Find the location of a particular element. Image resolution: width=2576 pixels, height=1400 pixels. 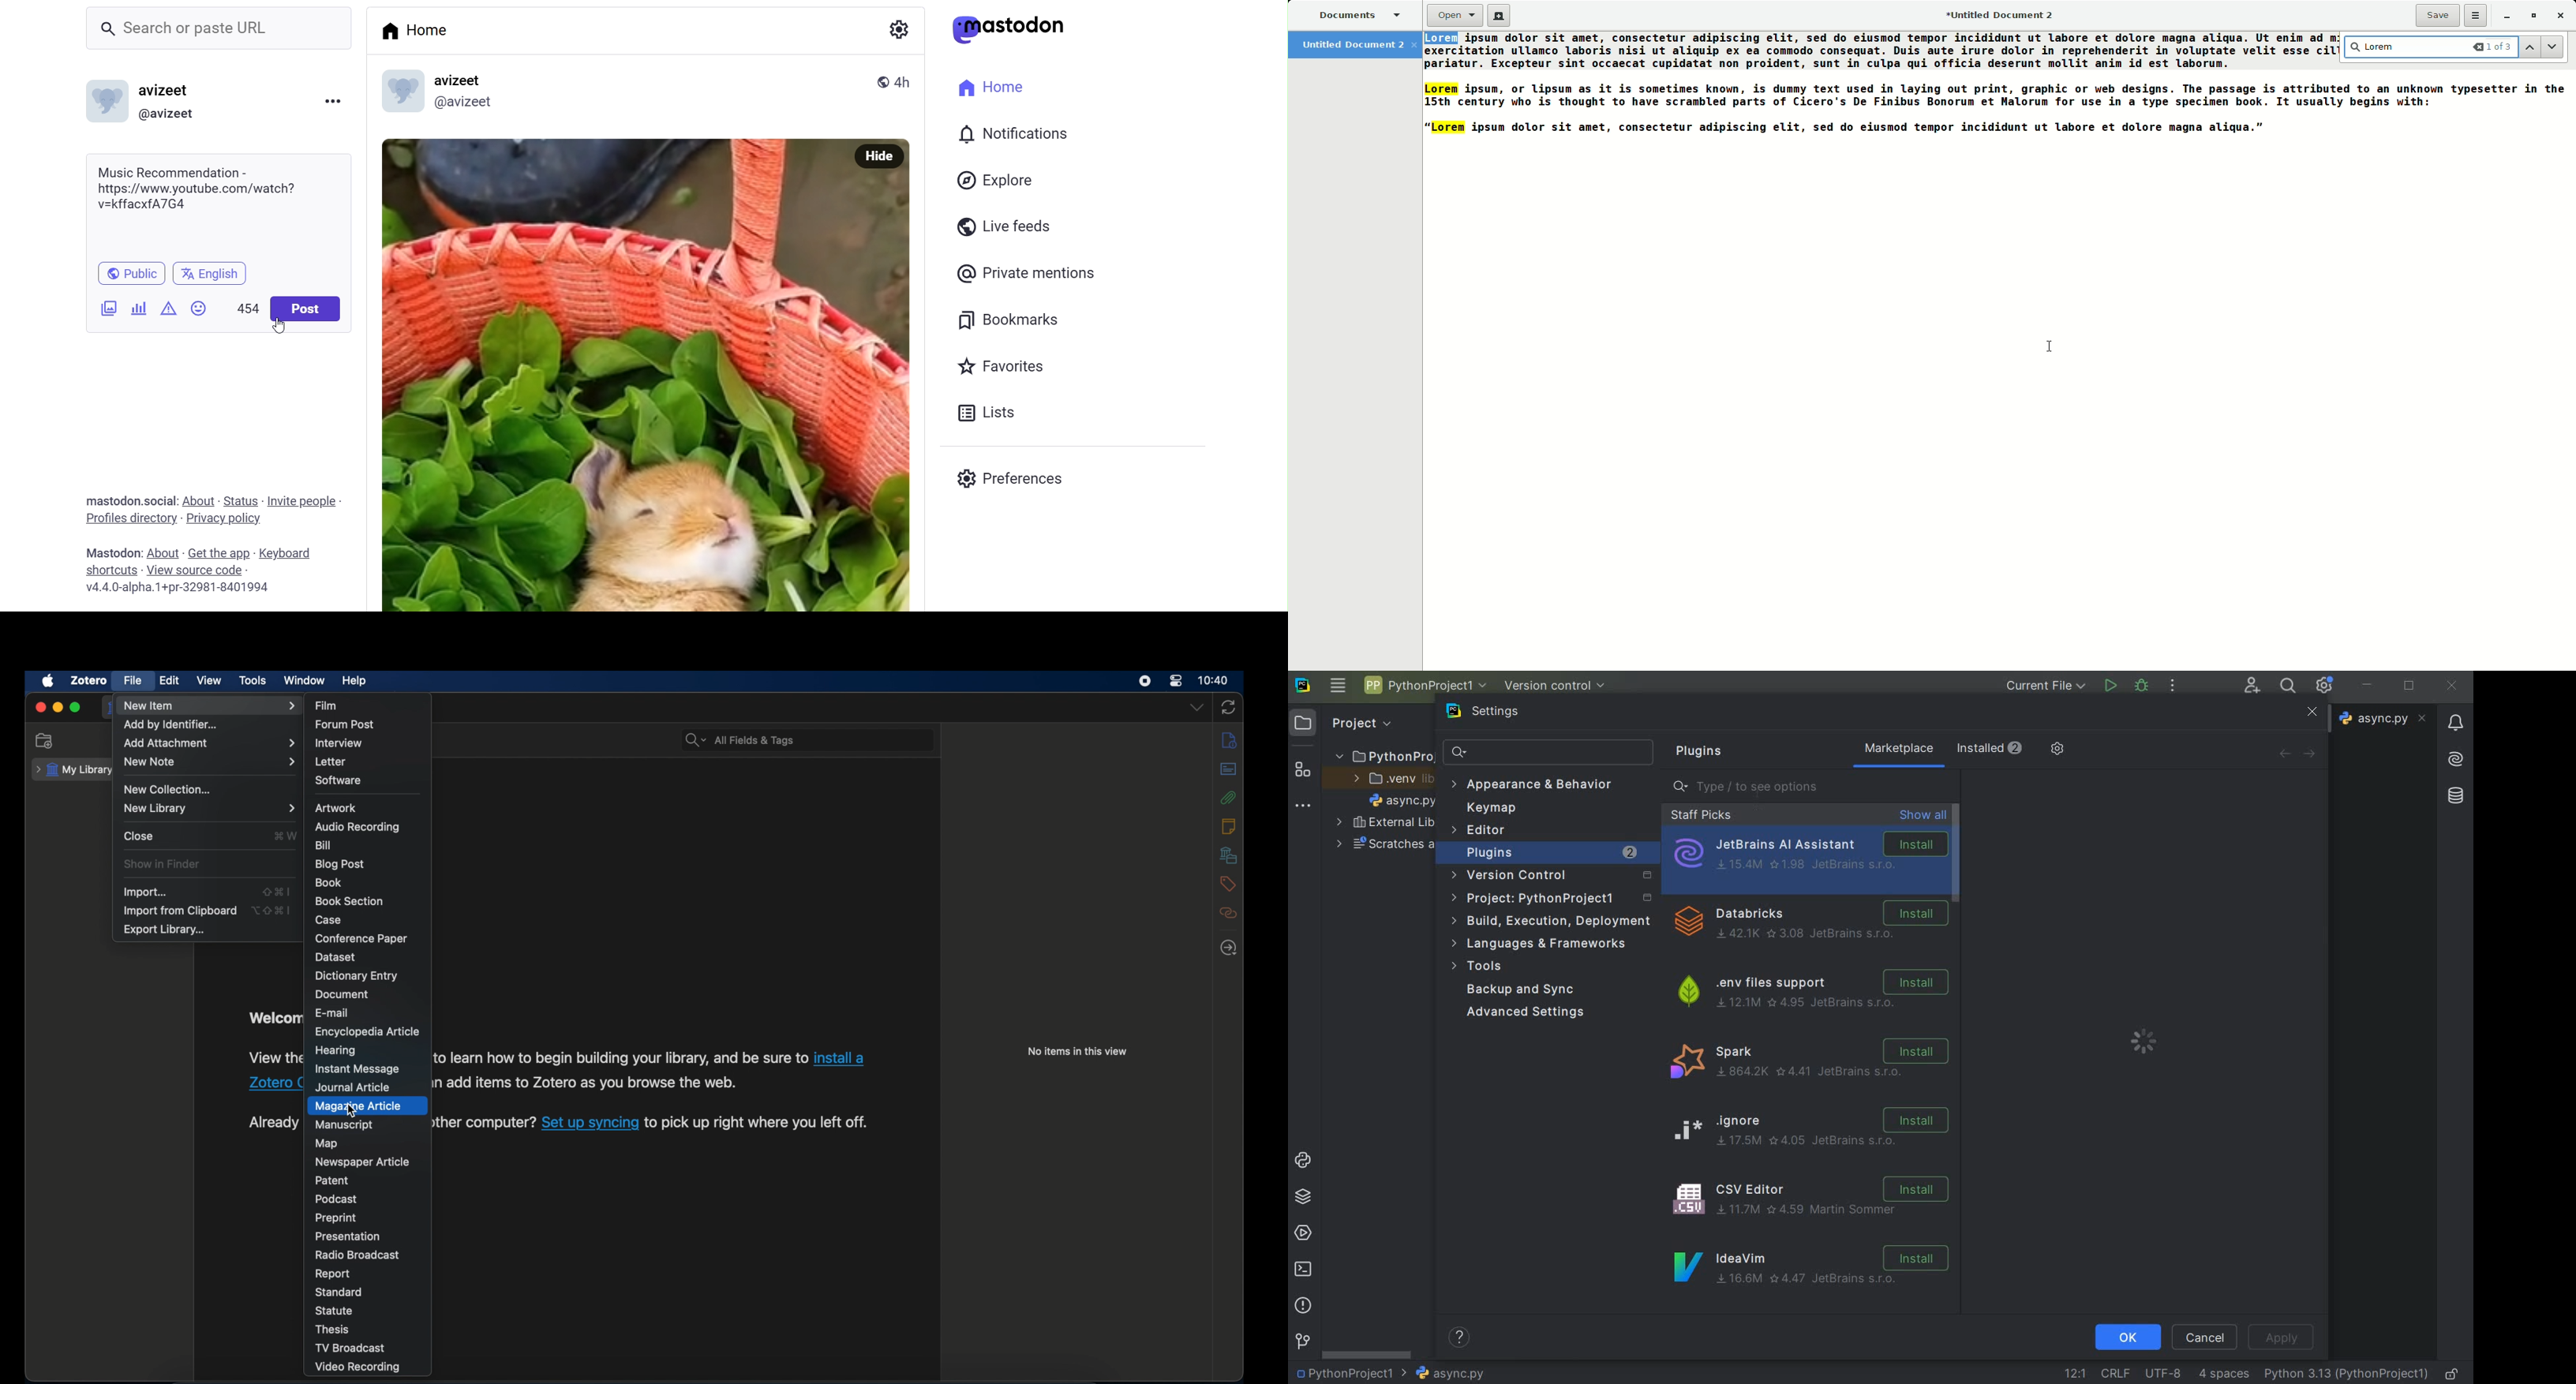

1 out of 3 is located at coordinates (2493, 46).